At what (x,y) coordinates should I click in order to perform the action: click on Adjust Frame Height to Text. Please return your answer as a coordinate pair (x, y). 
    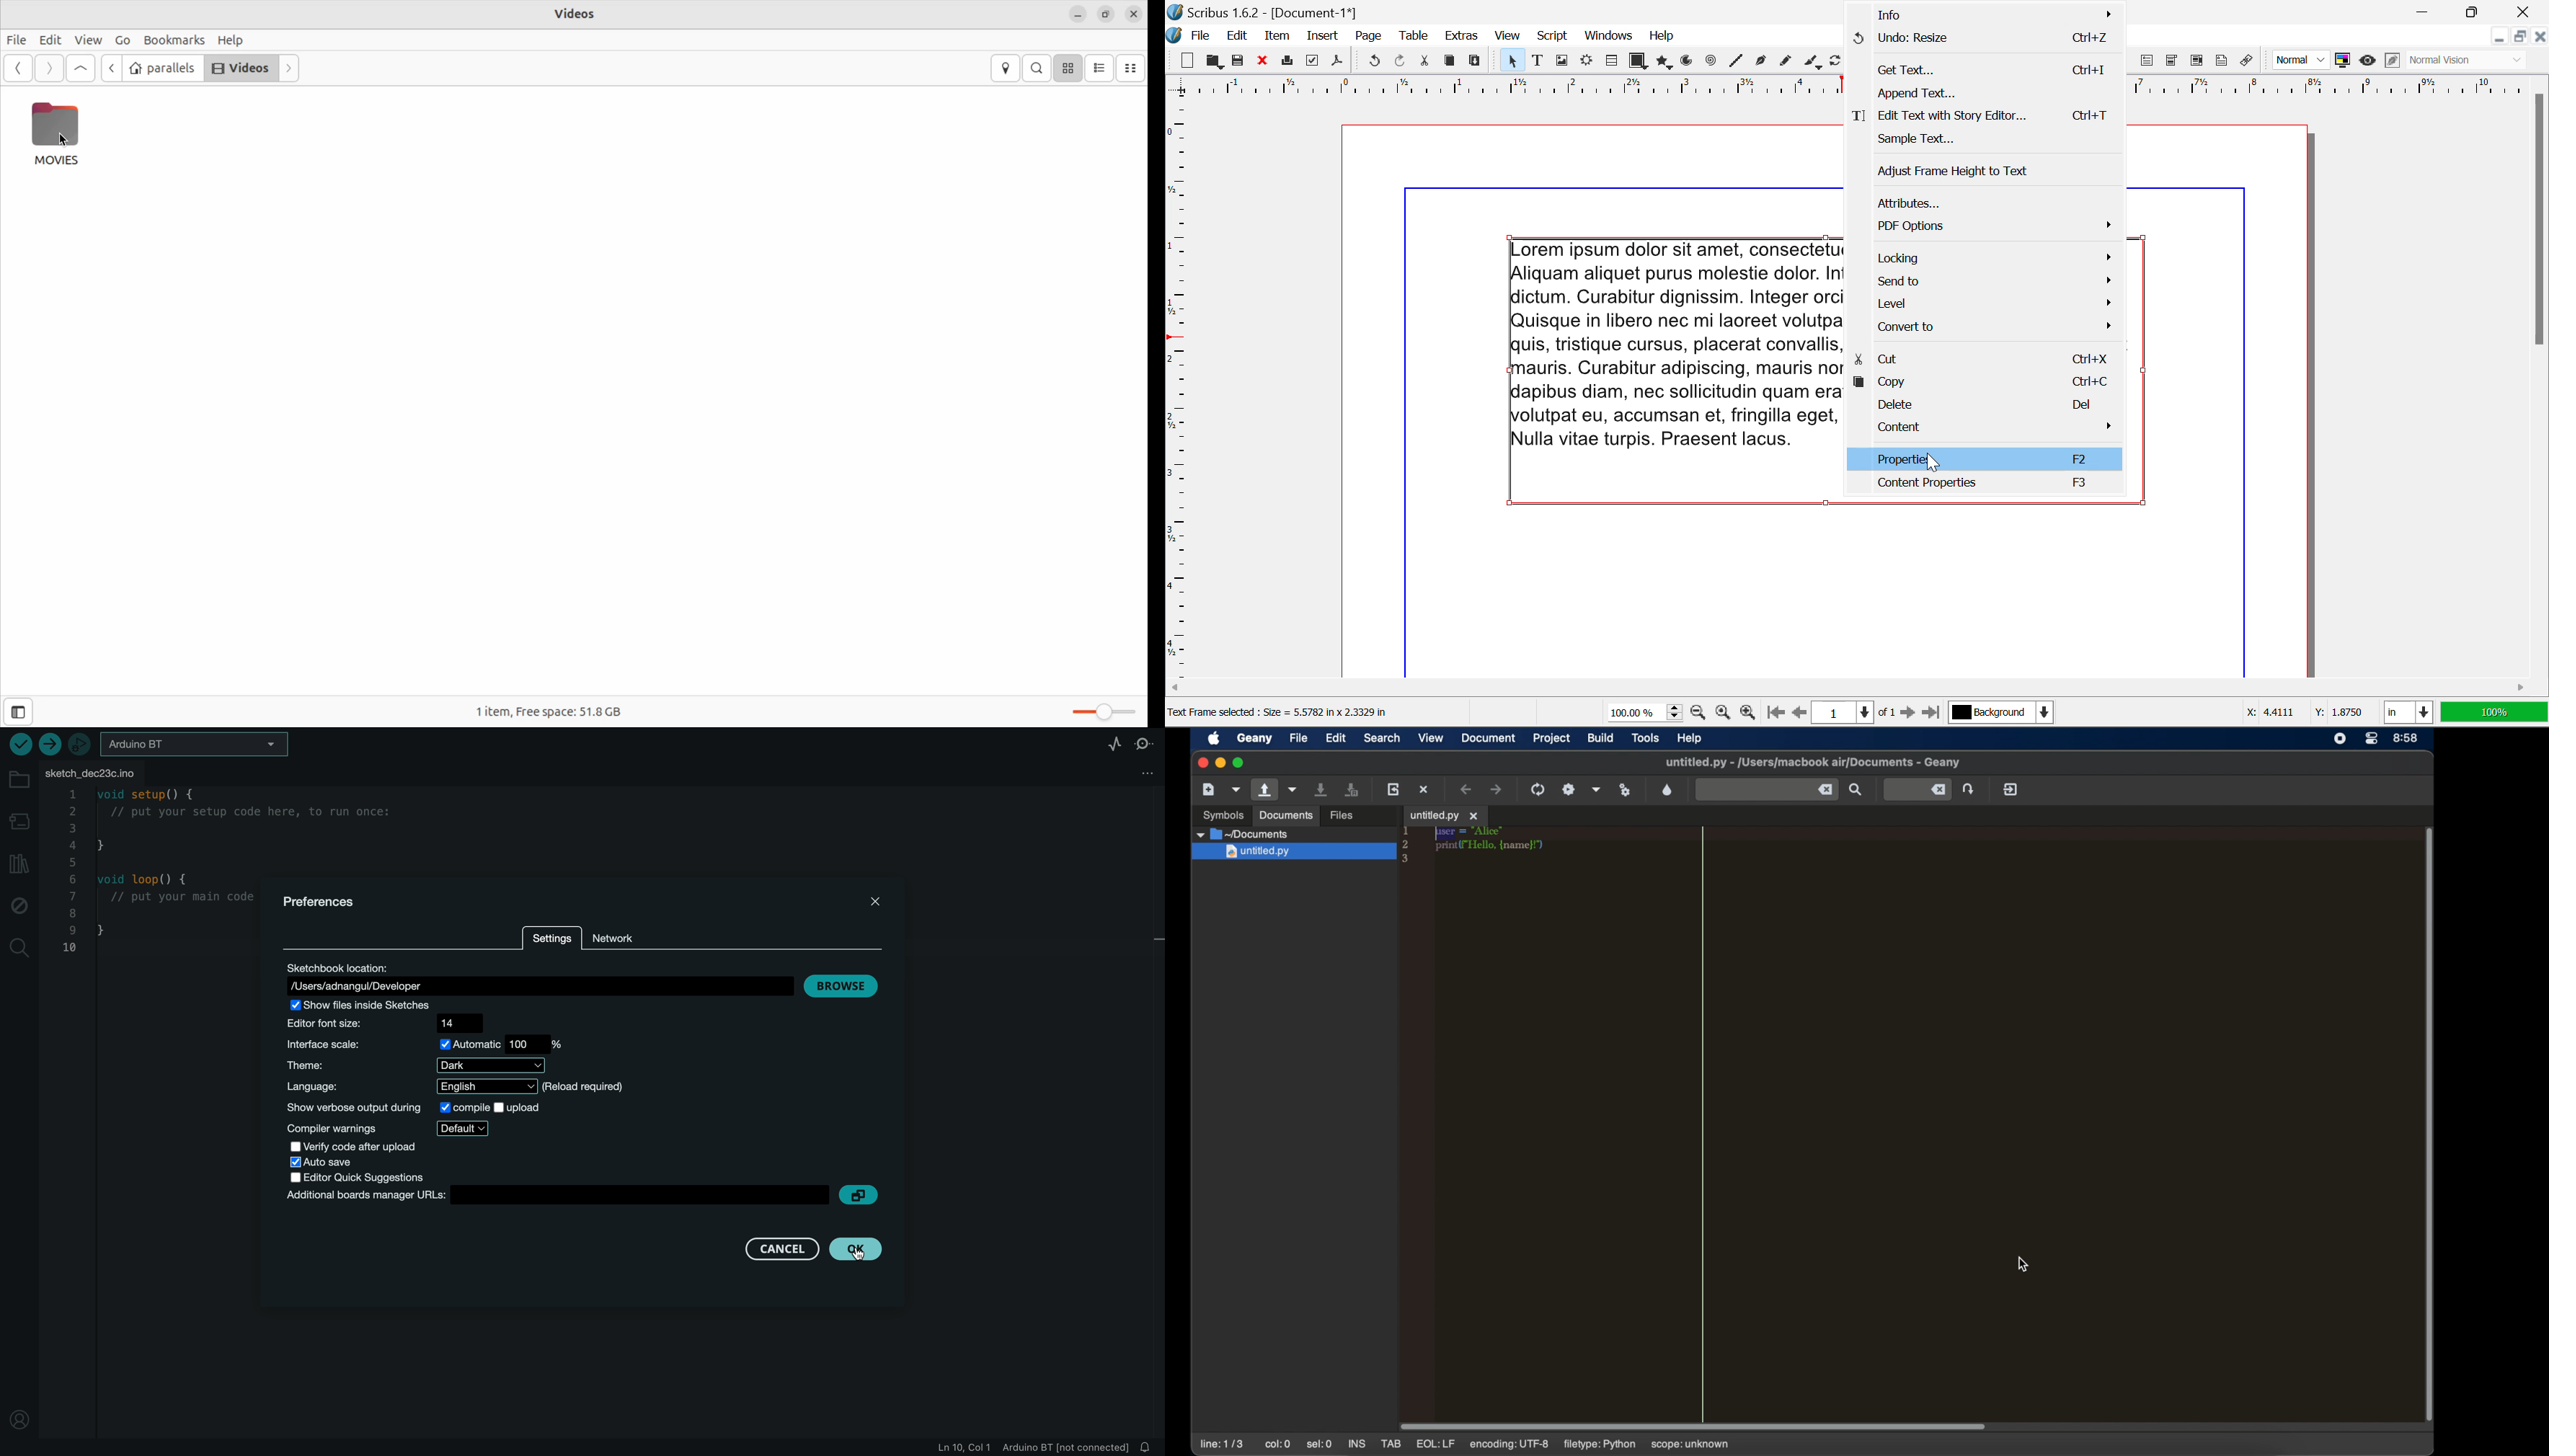
    Looking at the image, I should click on (1985, 173).